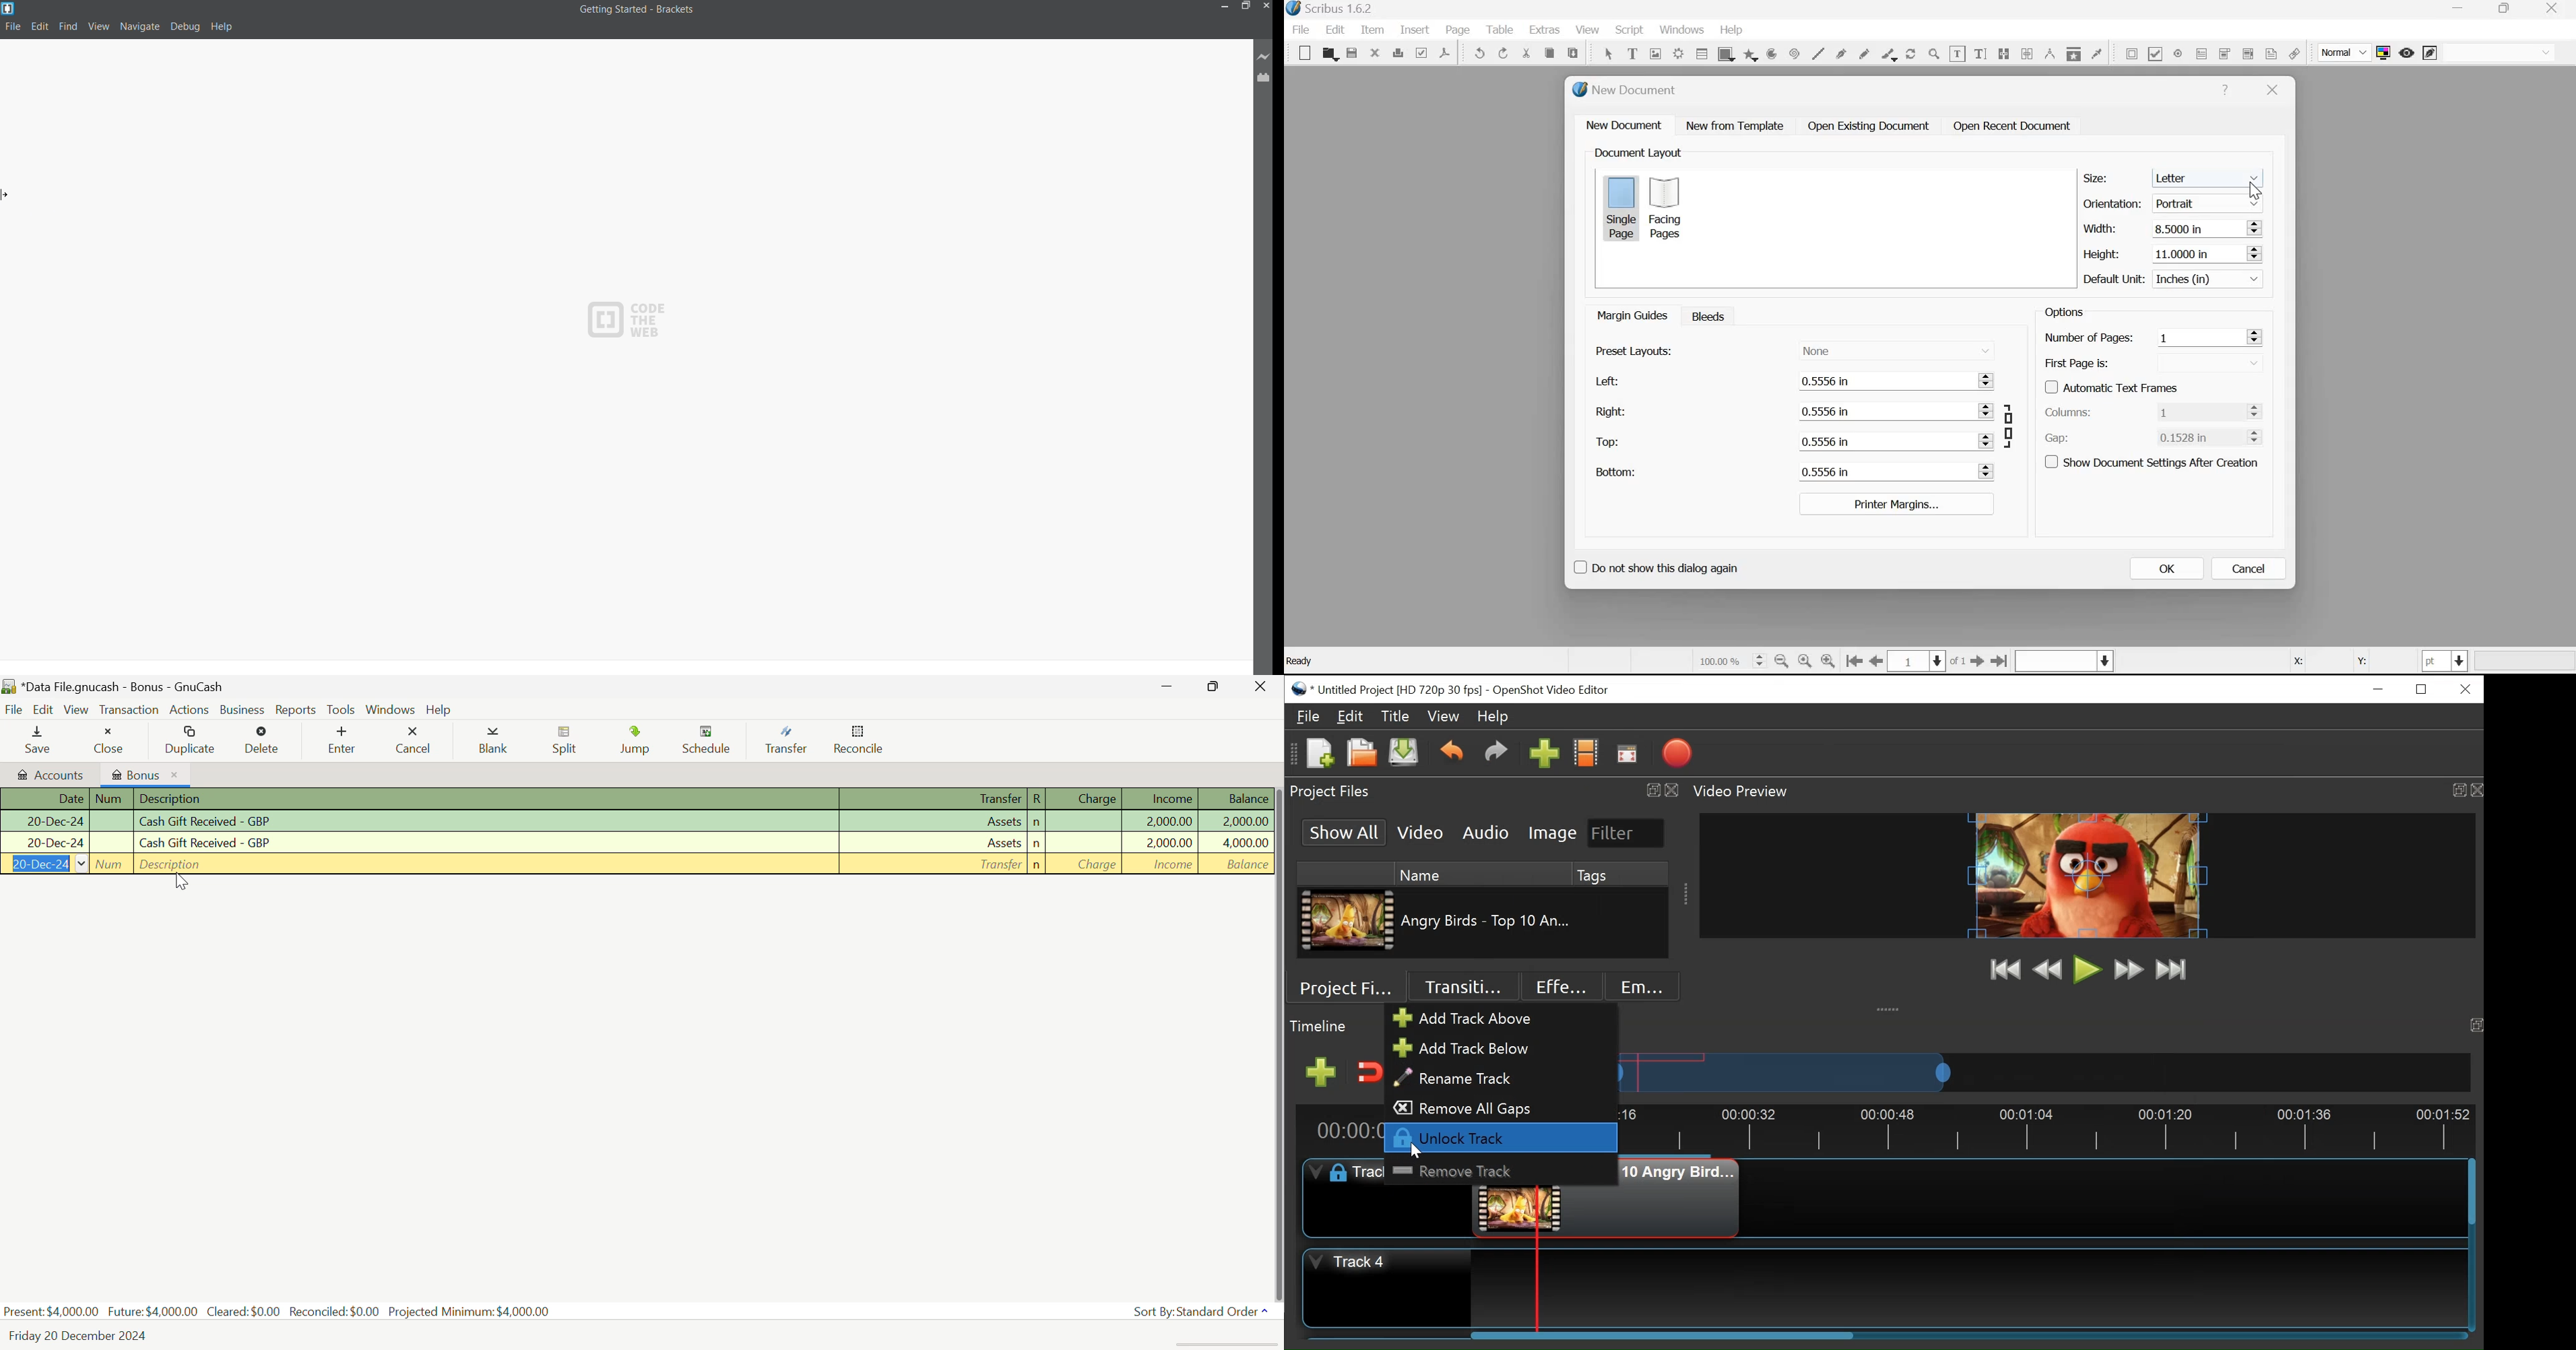 This screenshot has height=1372, width=2576. What do you see at coordinates (13, 709) in the screenshot?
I see `File` at bounding box center [13, 709].